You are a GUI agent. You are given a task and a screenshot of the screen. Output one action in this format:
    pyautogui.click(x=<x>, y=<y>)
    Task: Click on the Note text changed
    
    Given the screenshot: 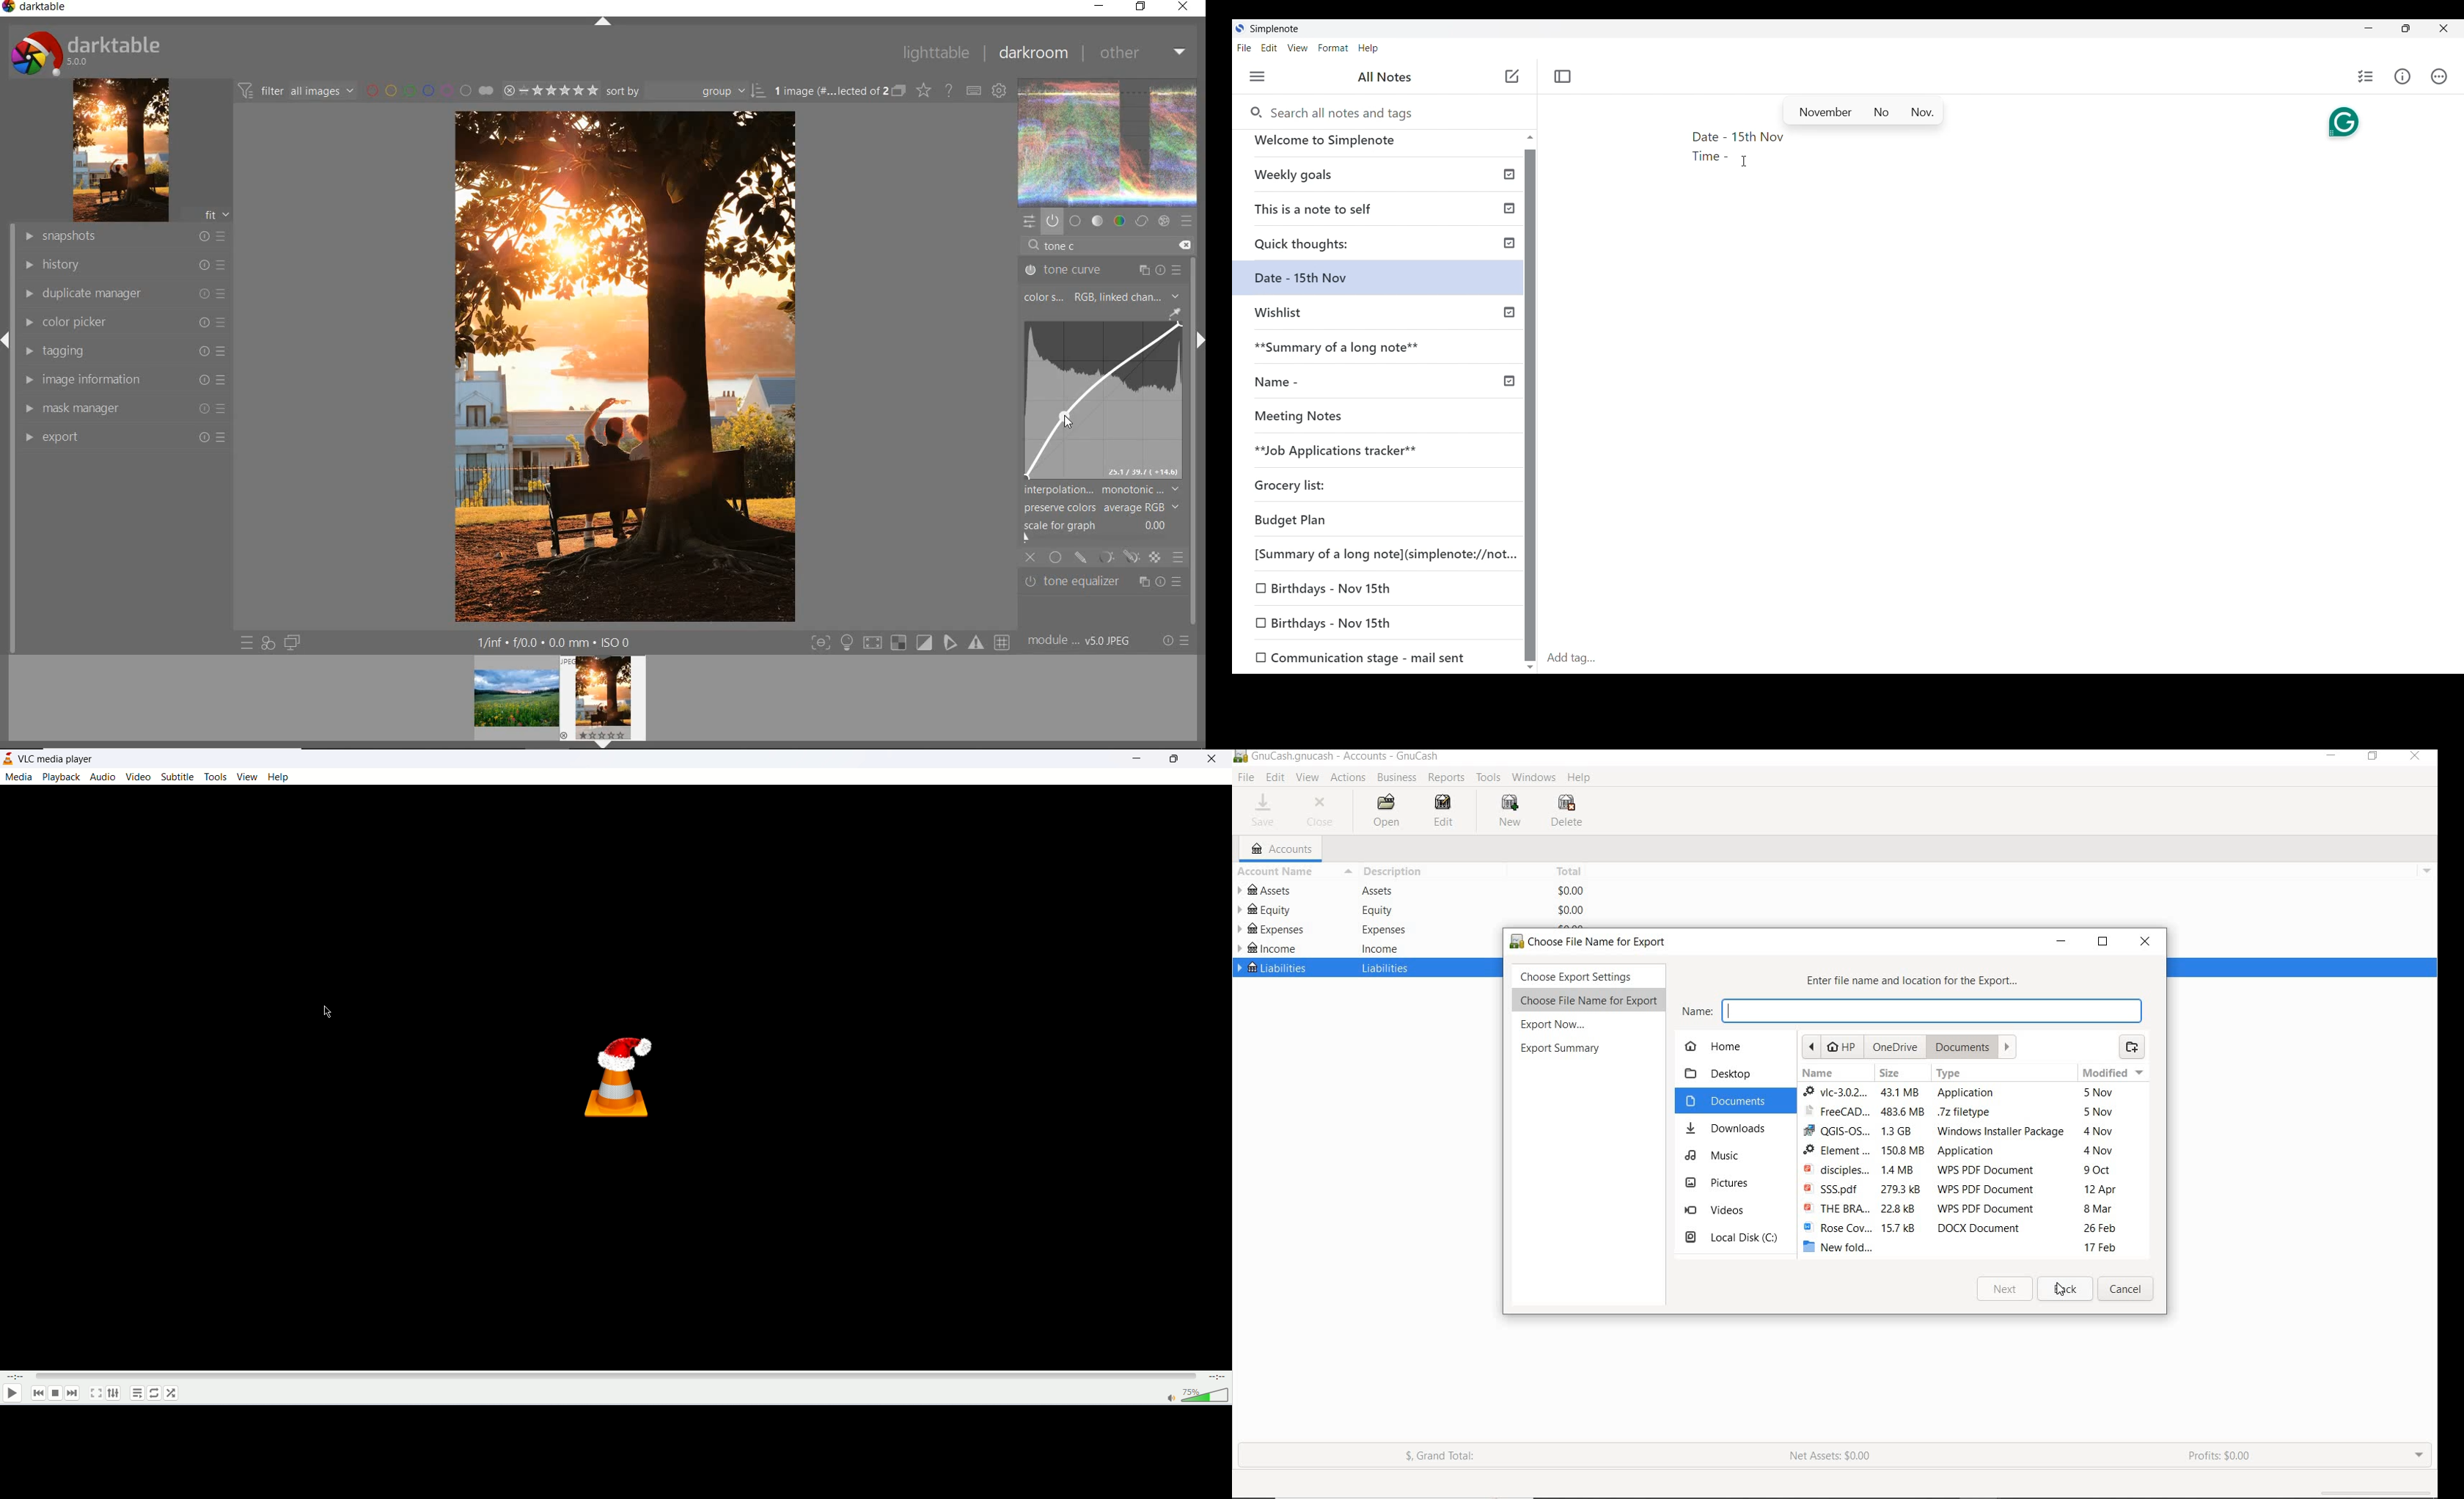 What is the action you would take?
    pyautogui.click(x=1383, y=283)
    